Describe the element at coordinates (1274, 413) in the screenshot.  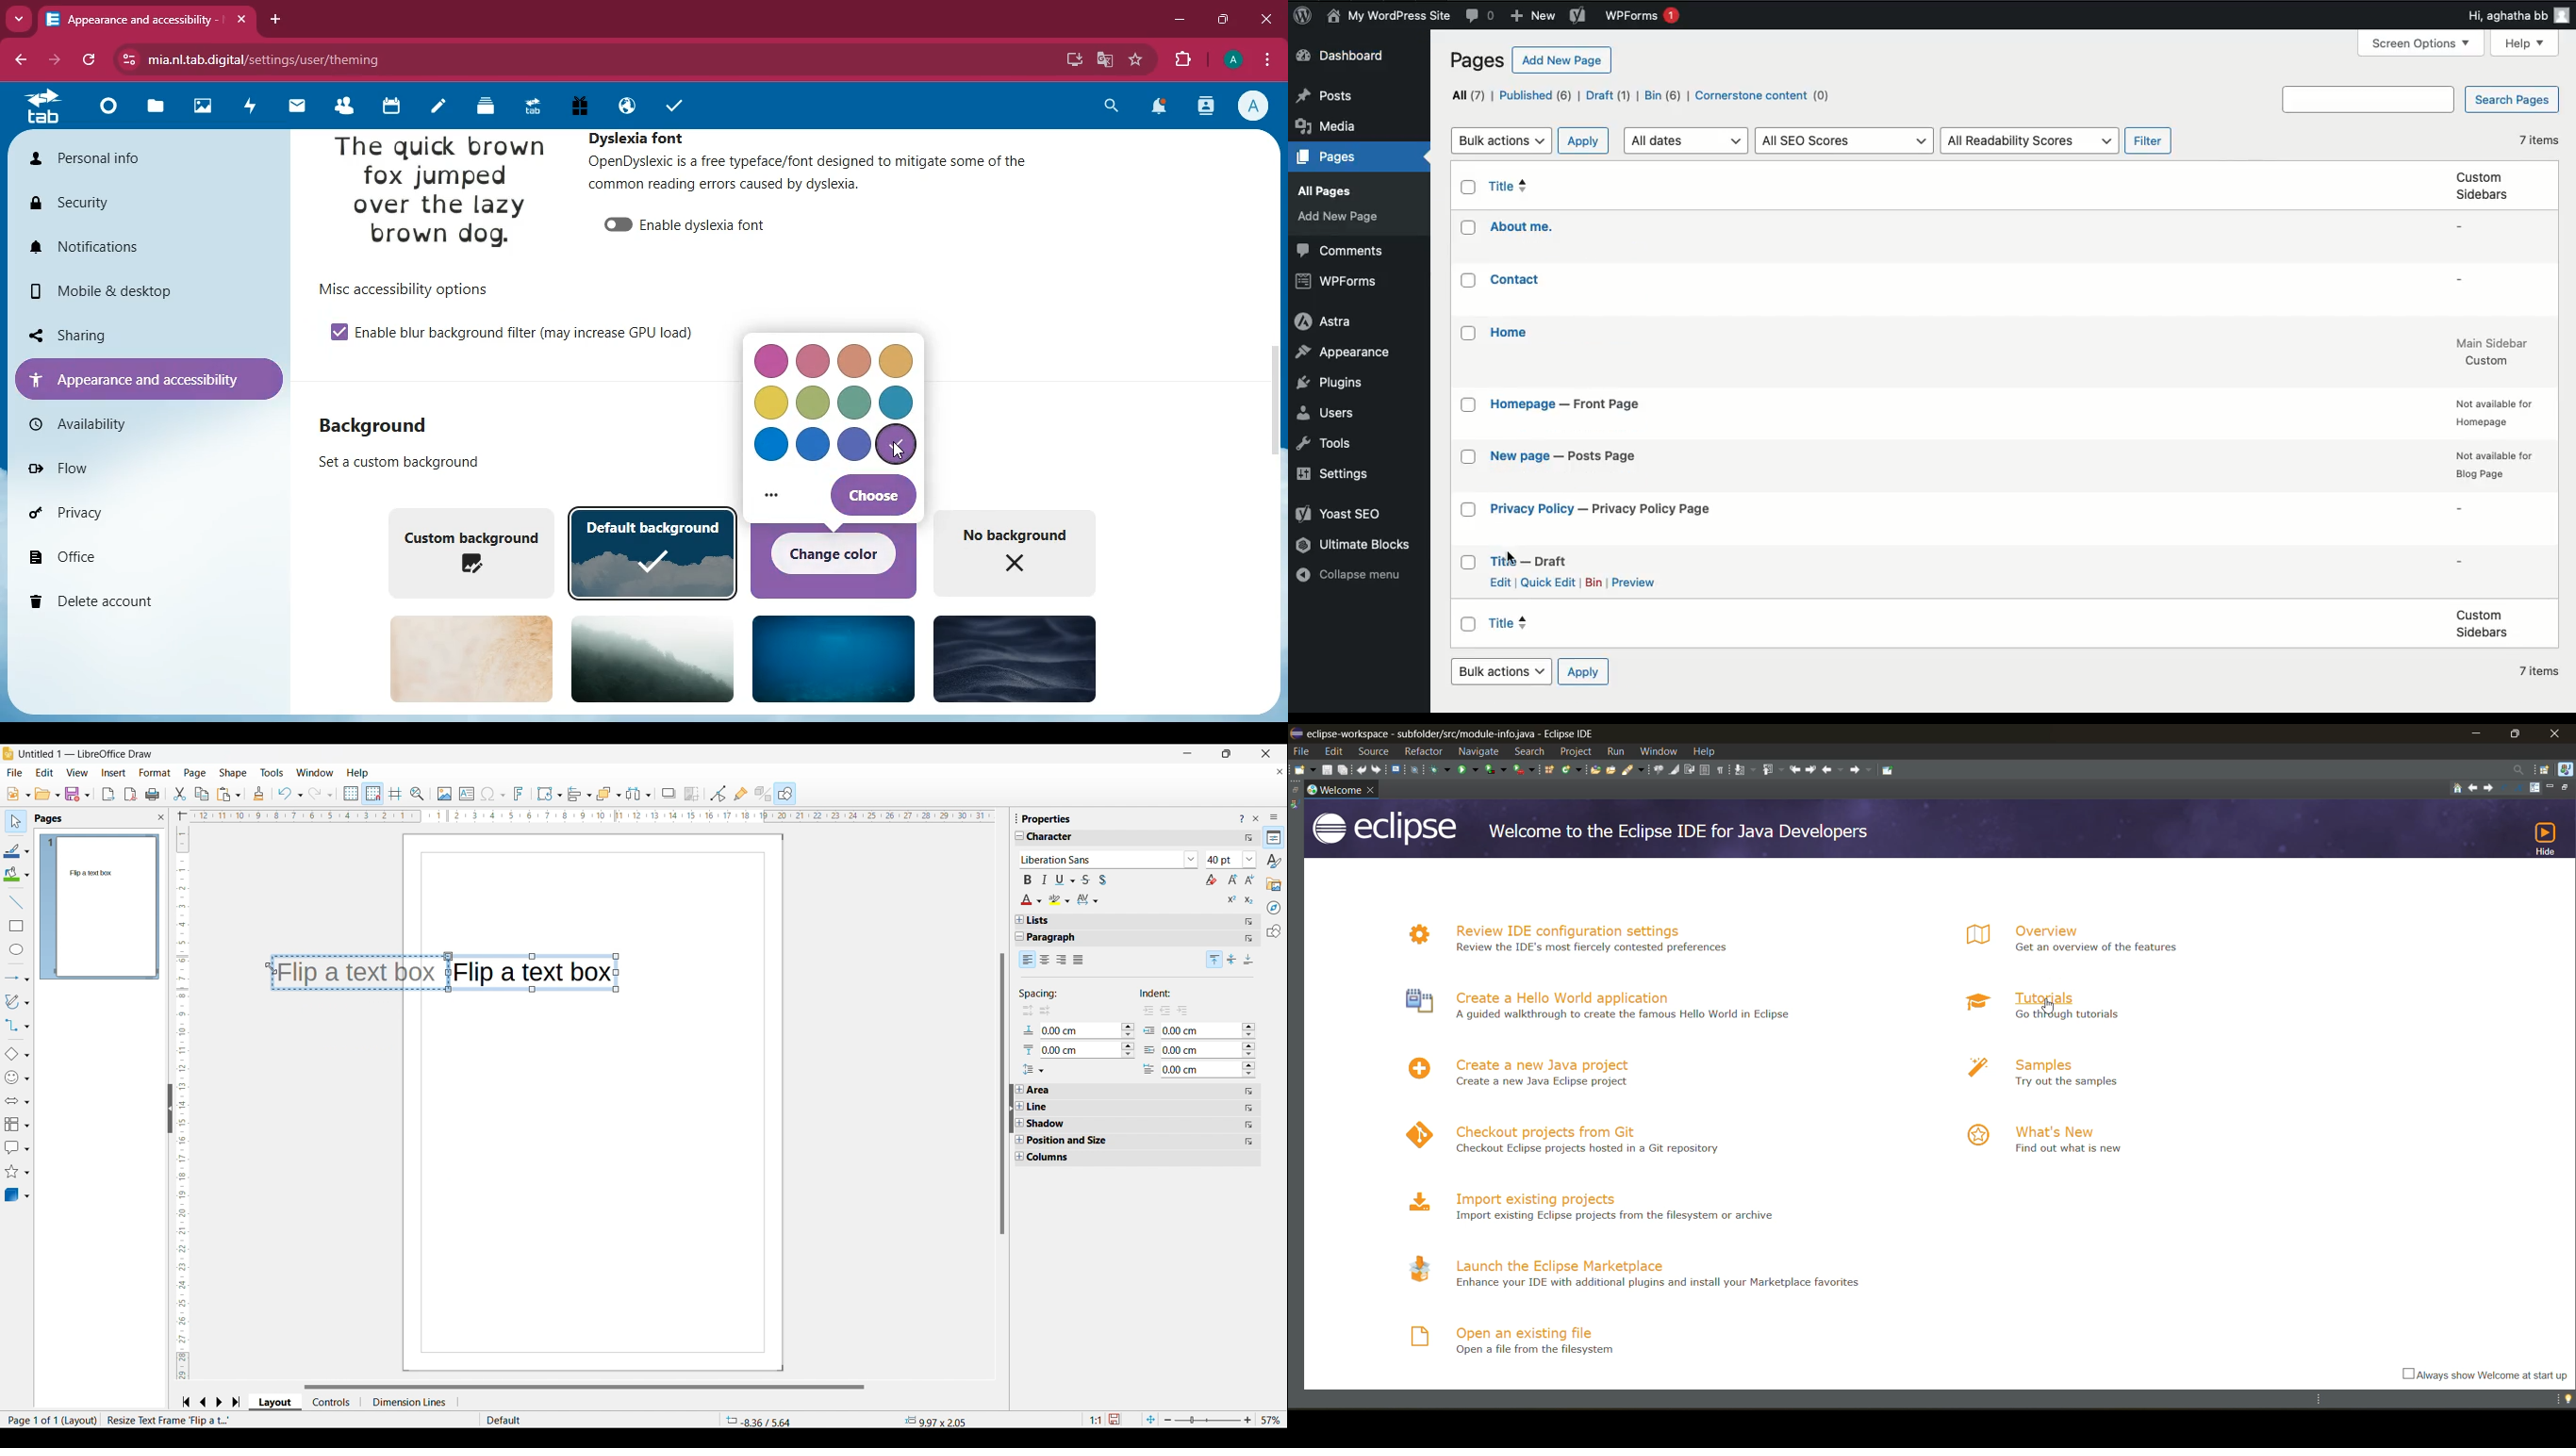
I see `scroll bar` at that location.